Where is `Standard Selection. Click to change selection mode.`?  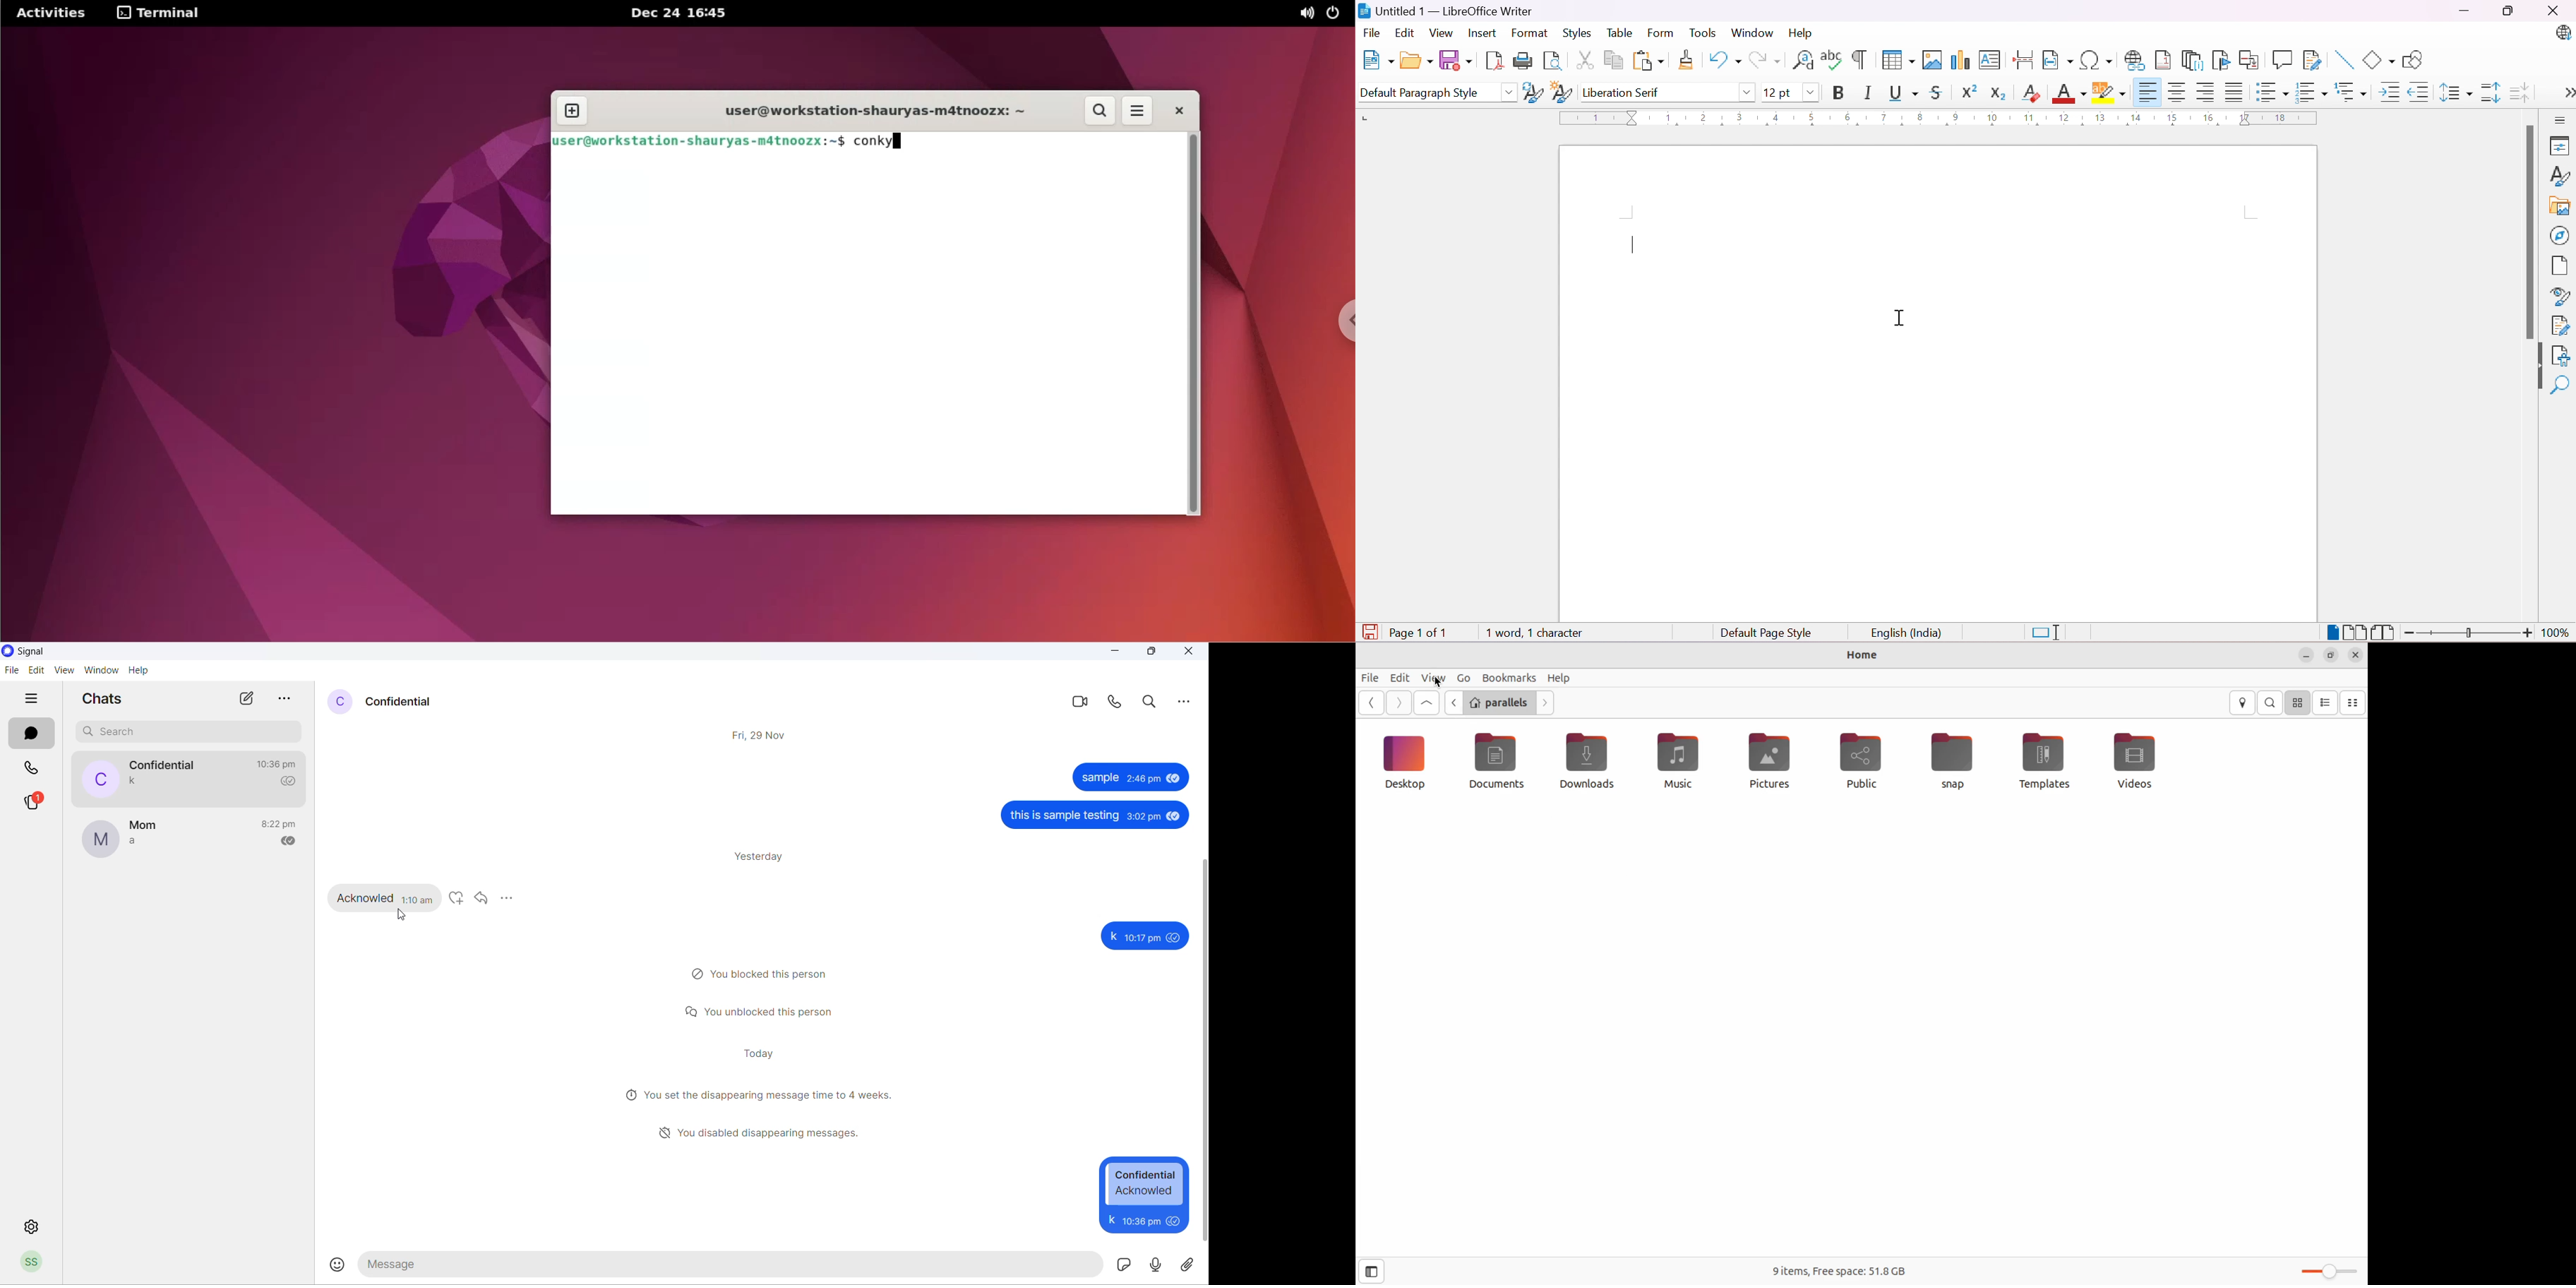 Standard Selection. Click to change selection mode. is located at coordinates (2047, 633).